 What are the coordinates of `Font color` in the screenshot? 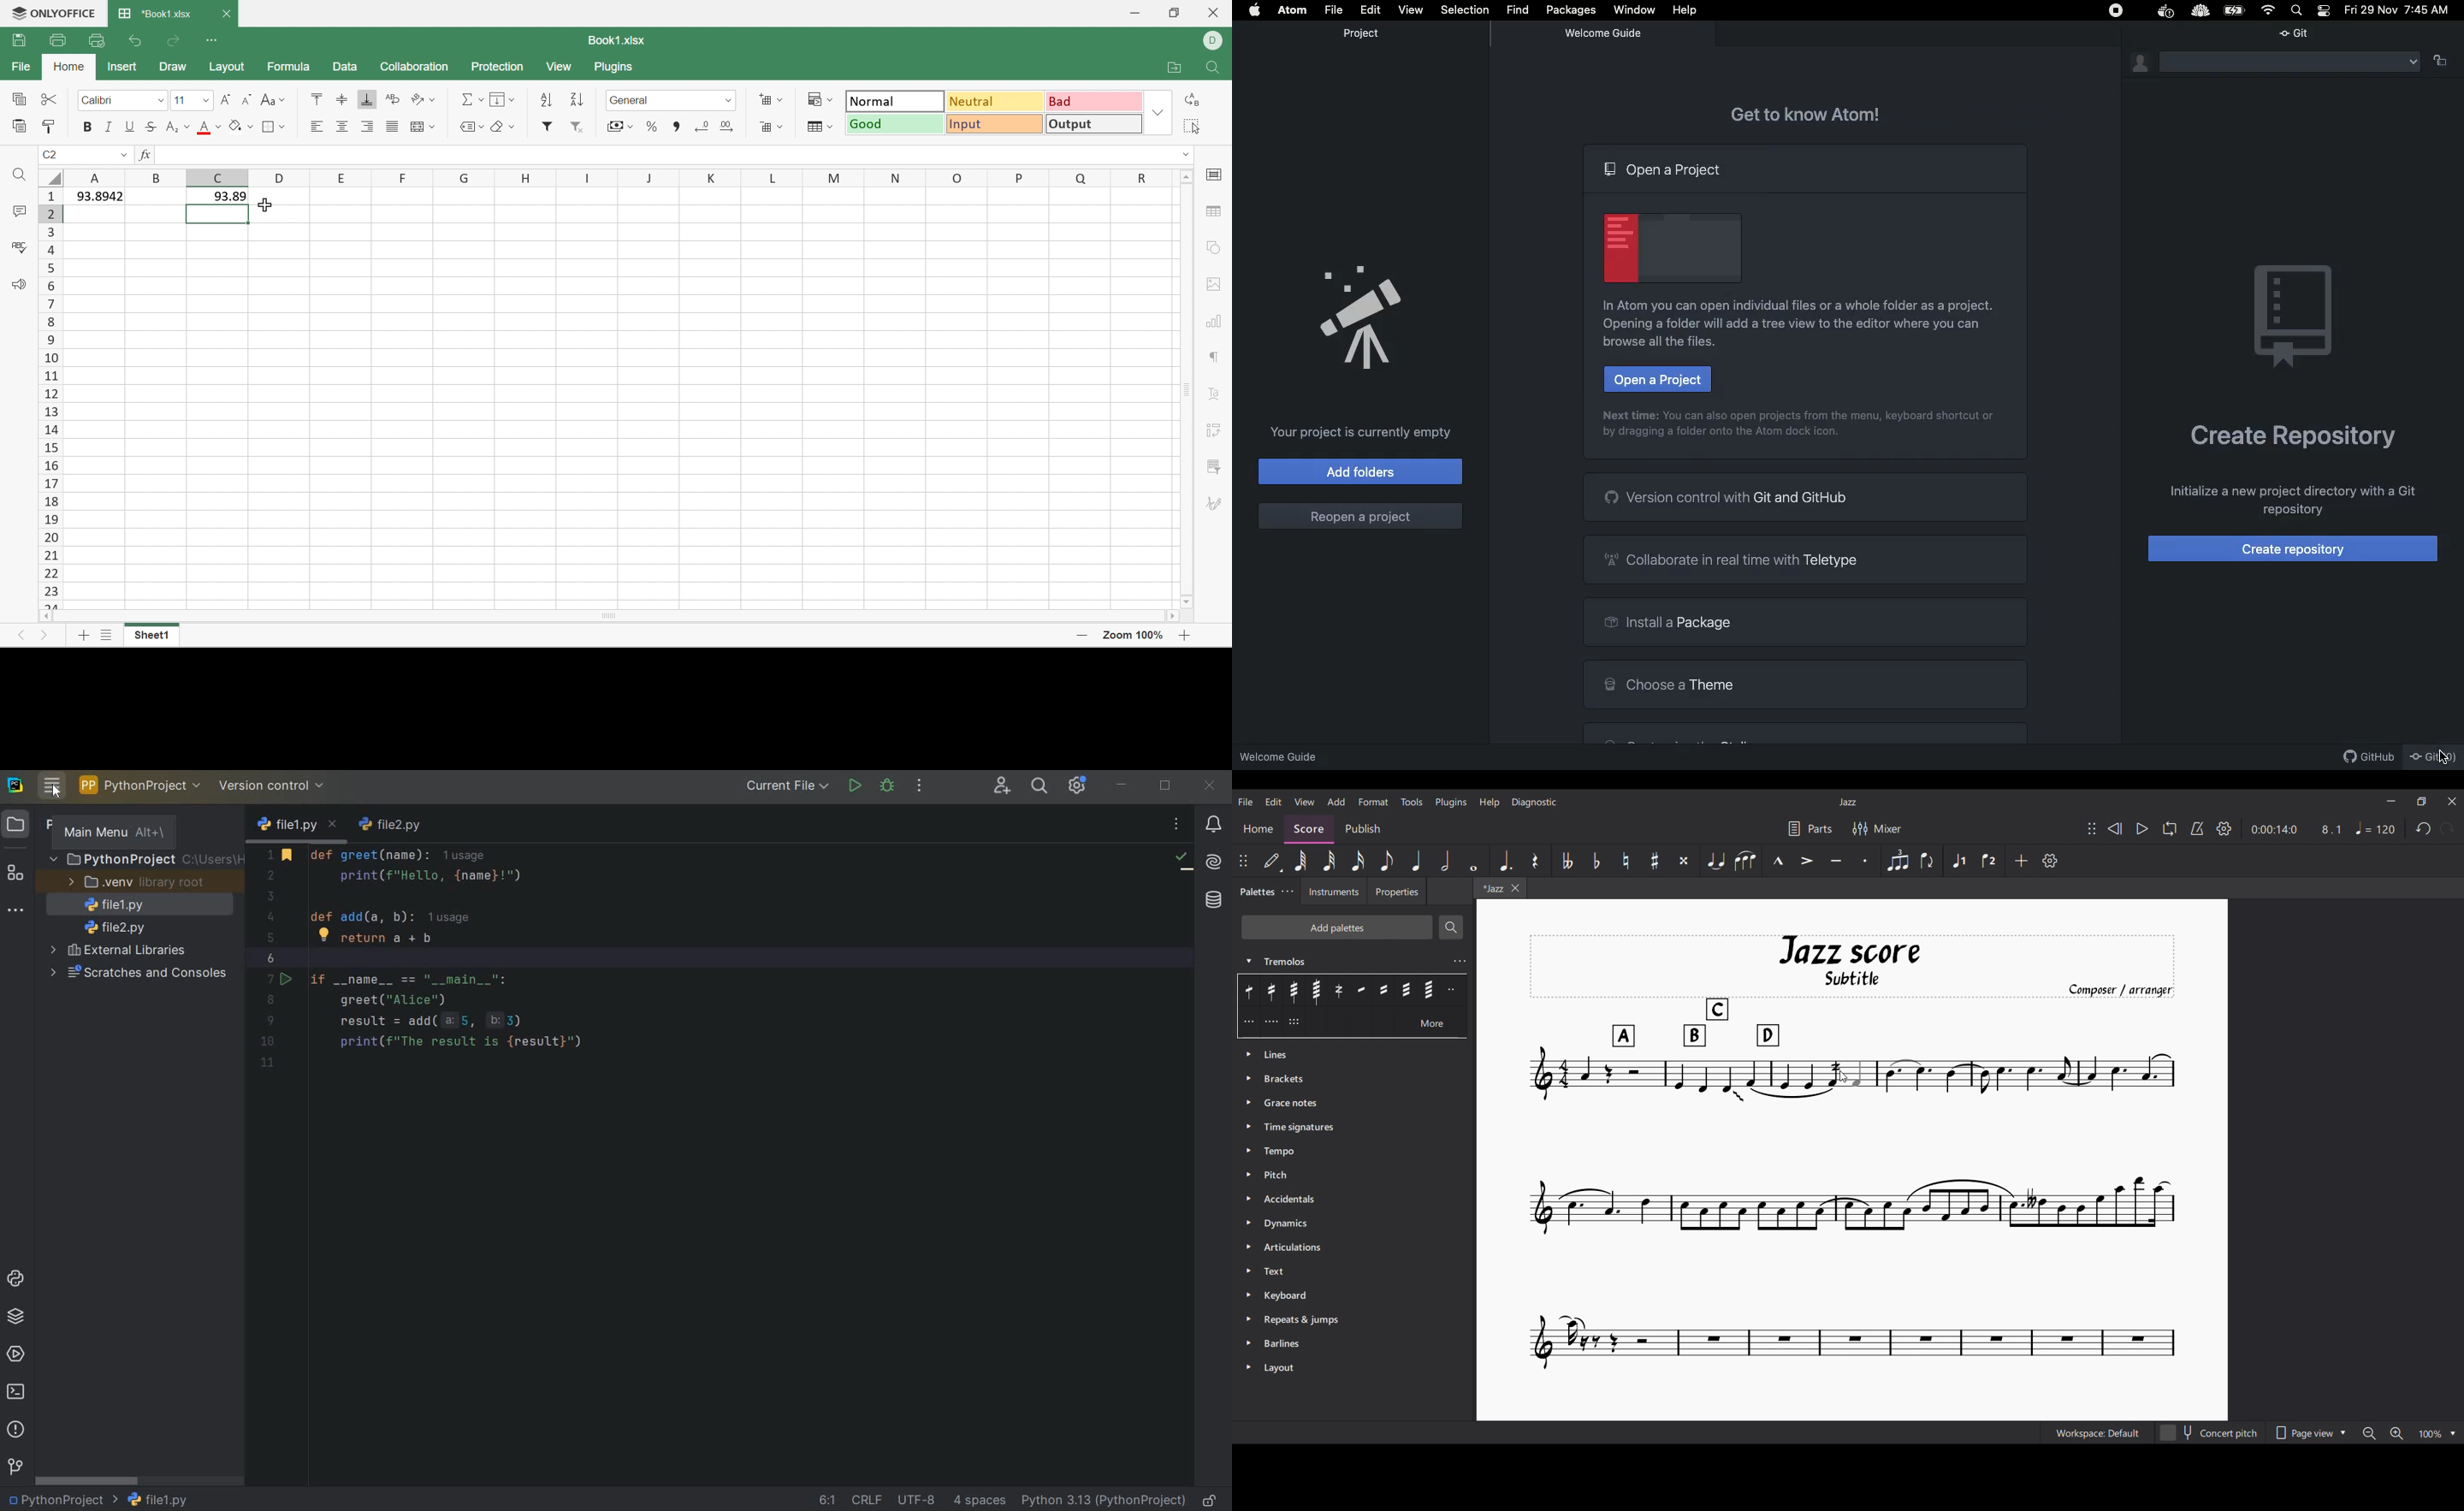 It's located at (209, 128).